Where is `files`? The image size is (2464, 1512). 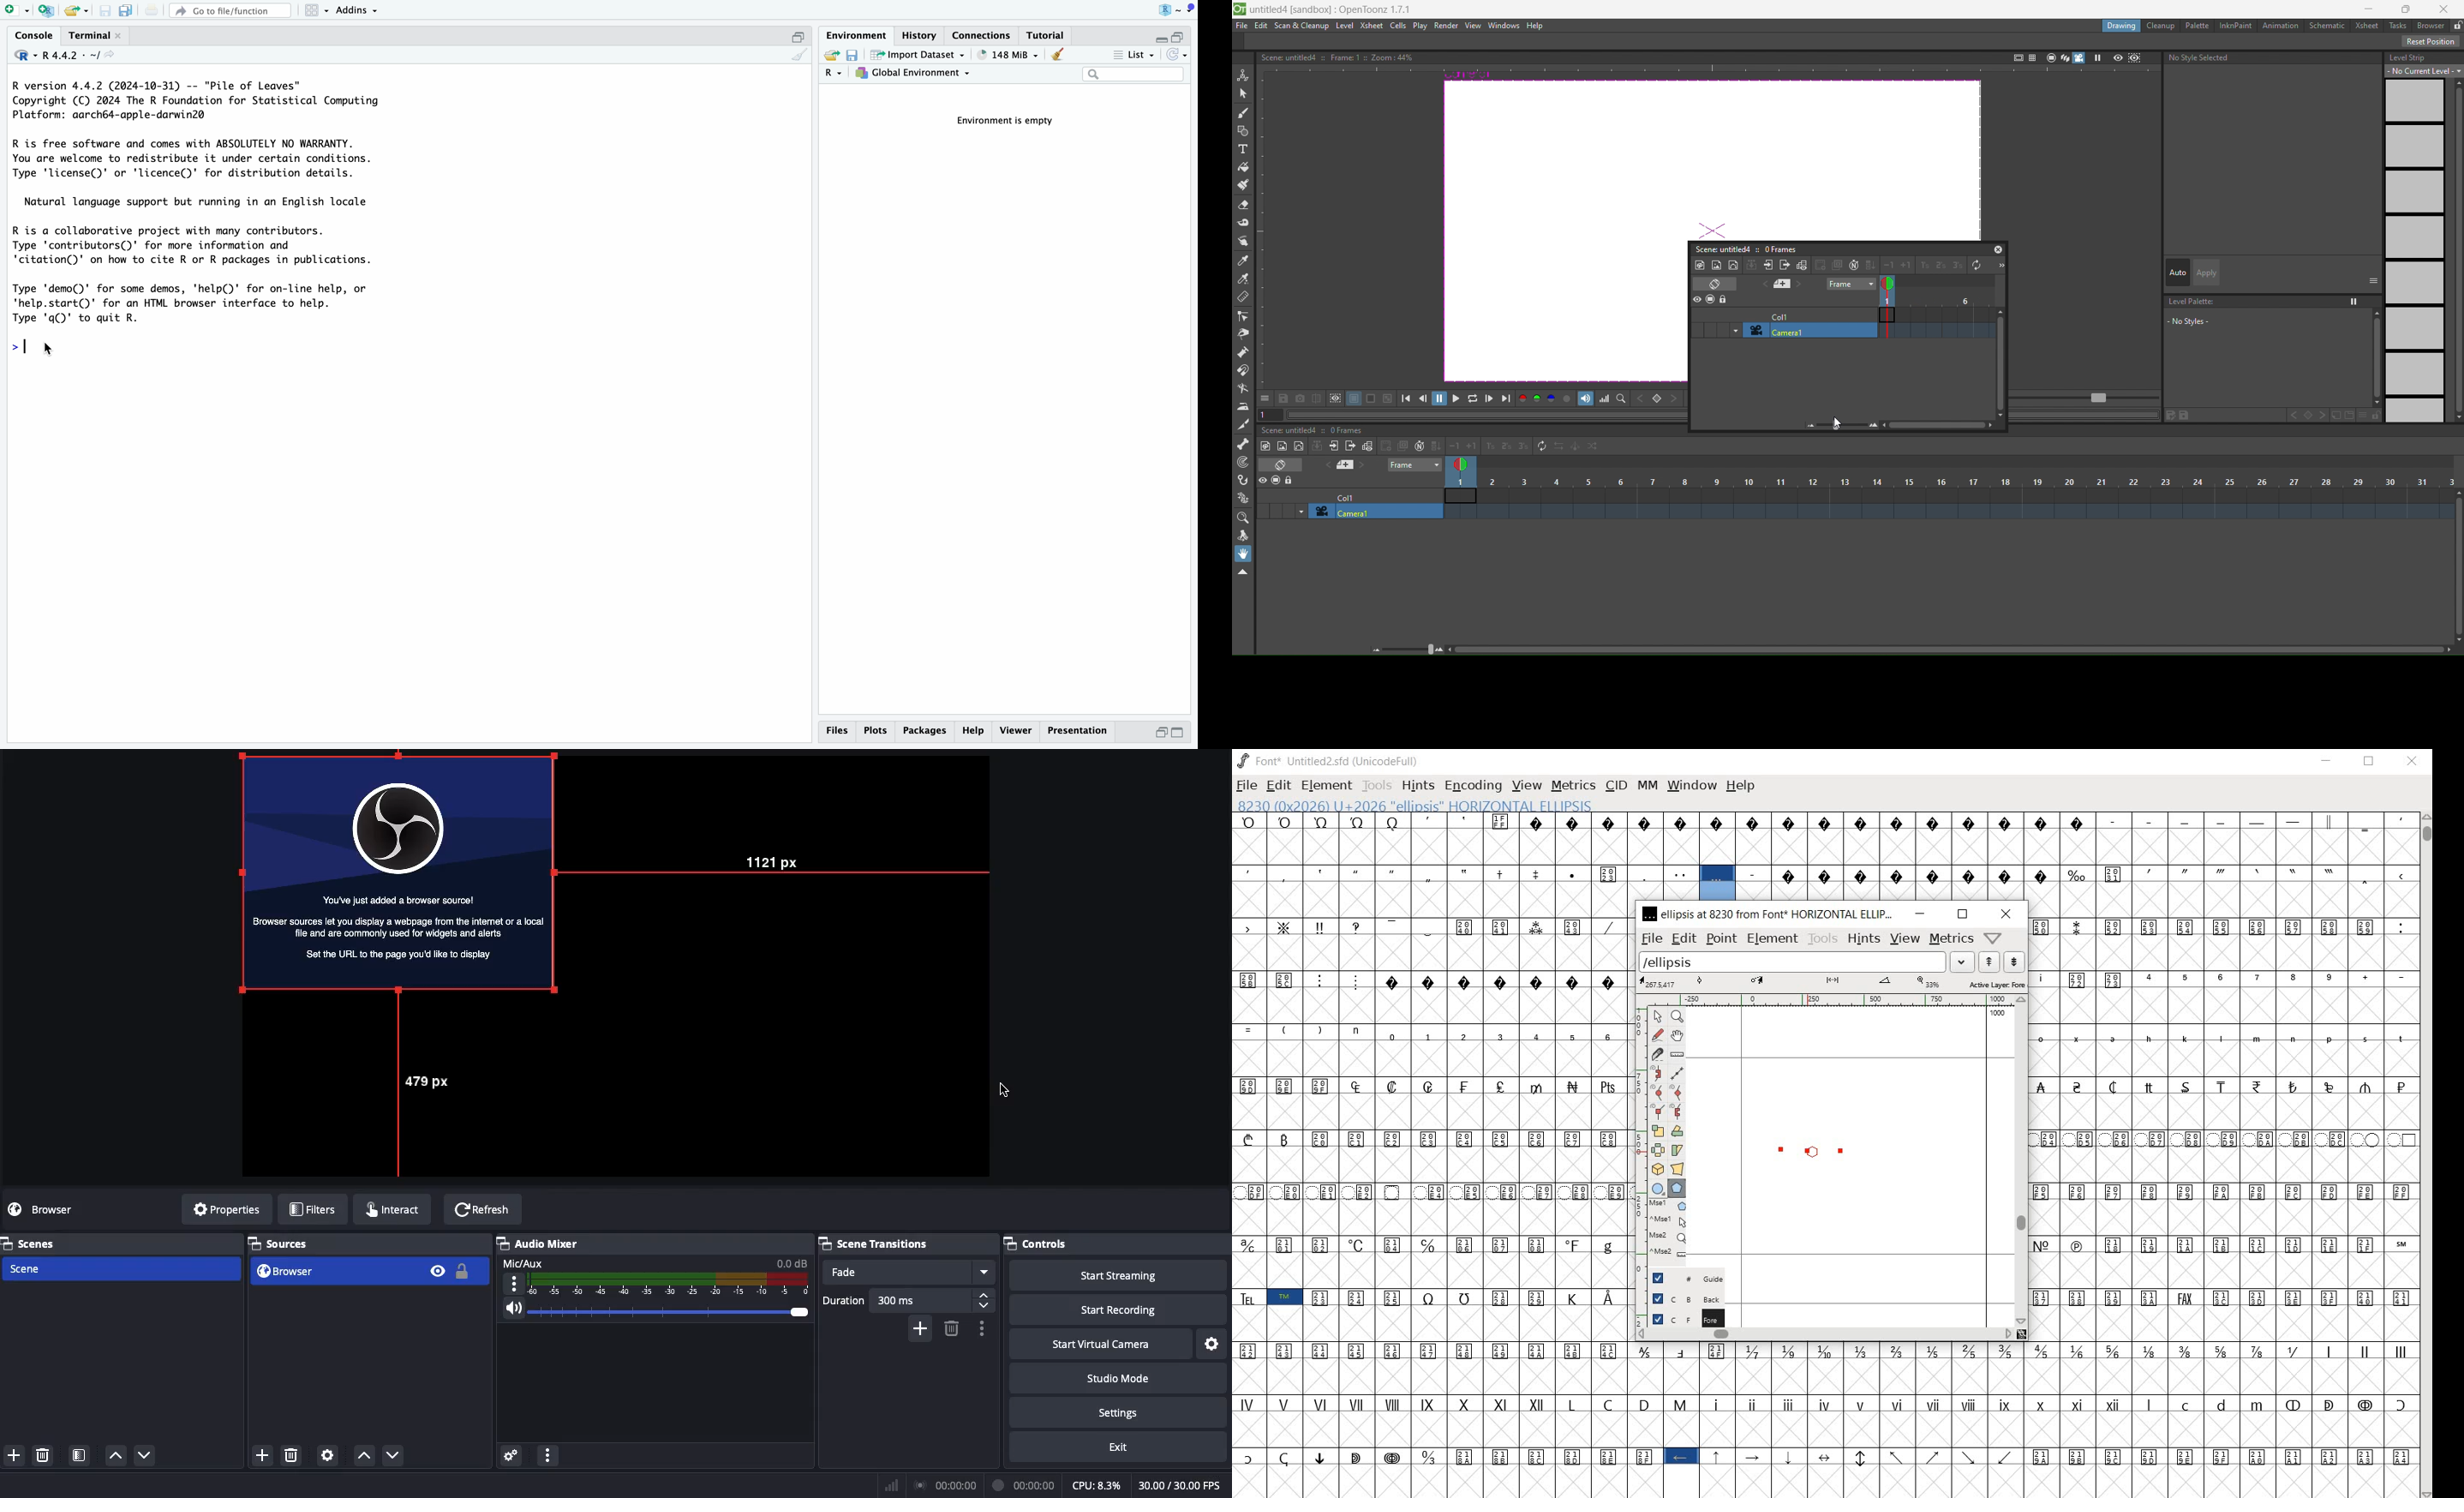 files is located at coordinates (839, 731).